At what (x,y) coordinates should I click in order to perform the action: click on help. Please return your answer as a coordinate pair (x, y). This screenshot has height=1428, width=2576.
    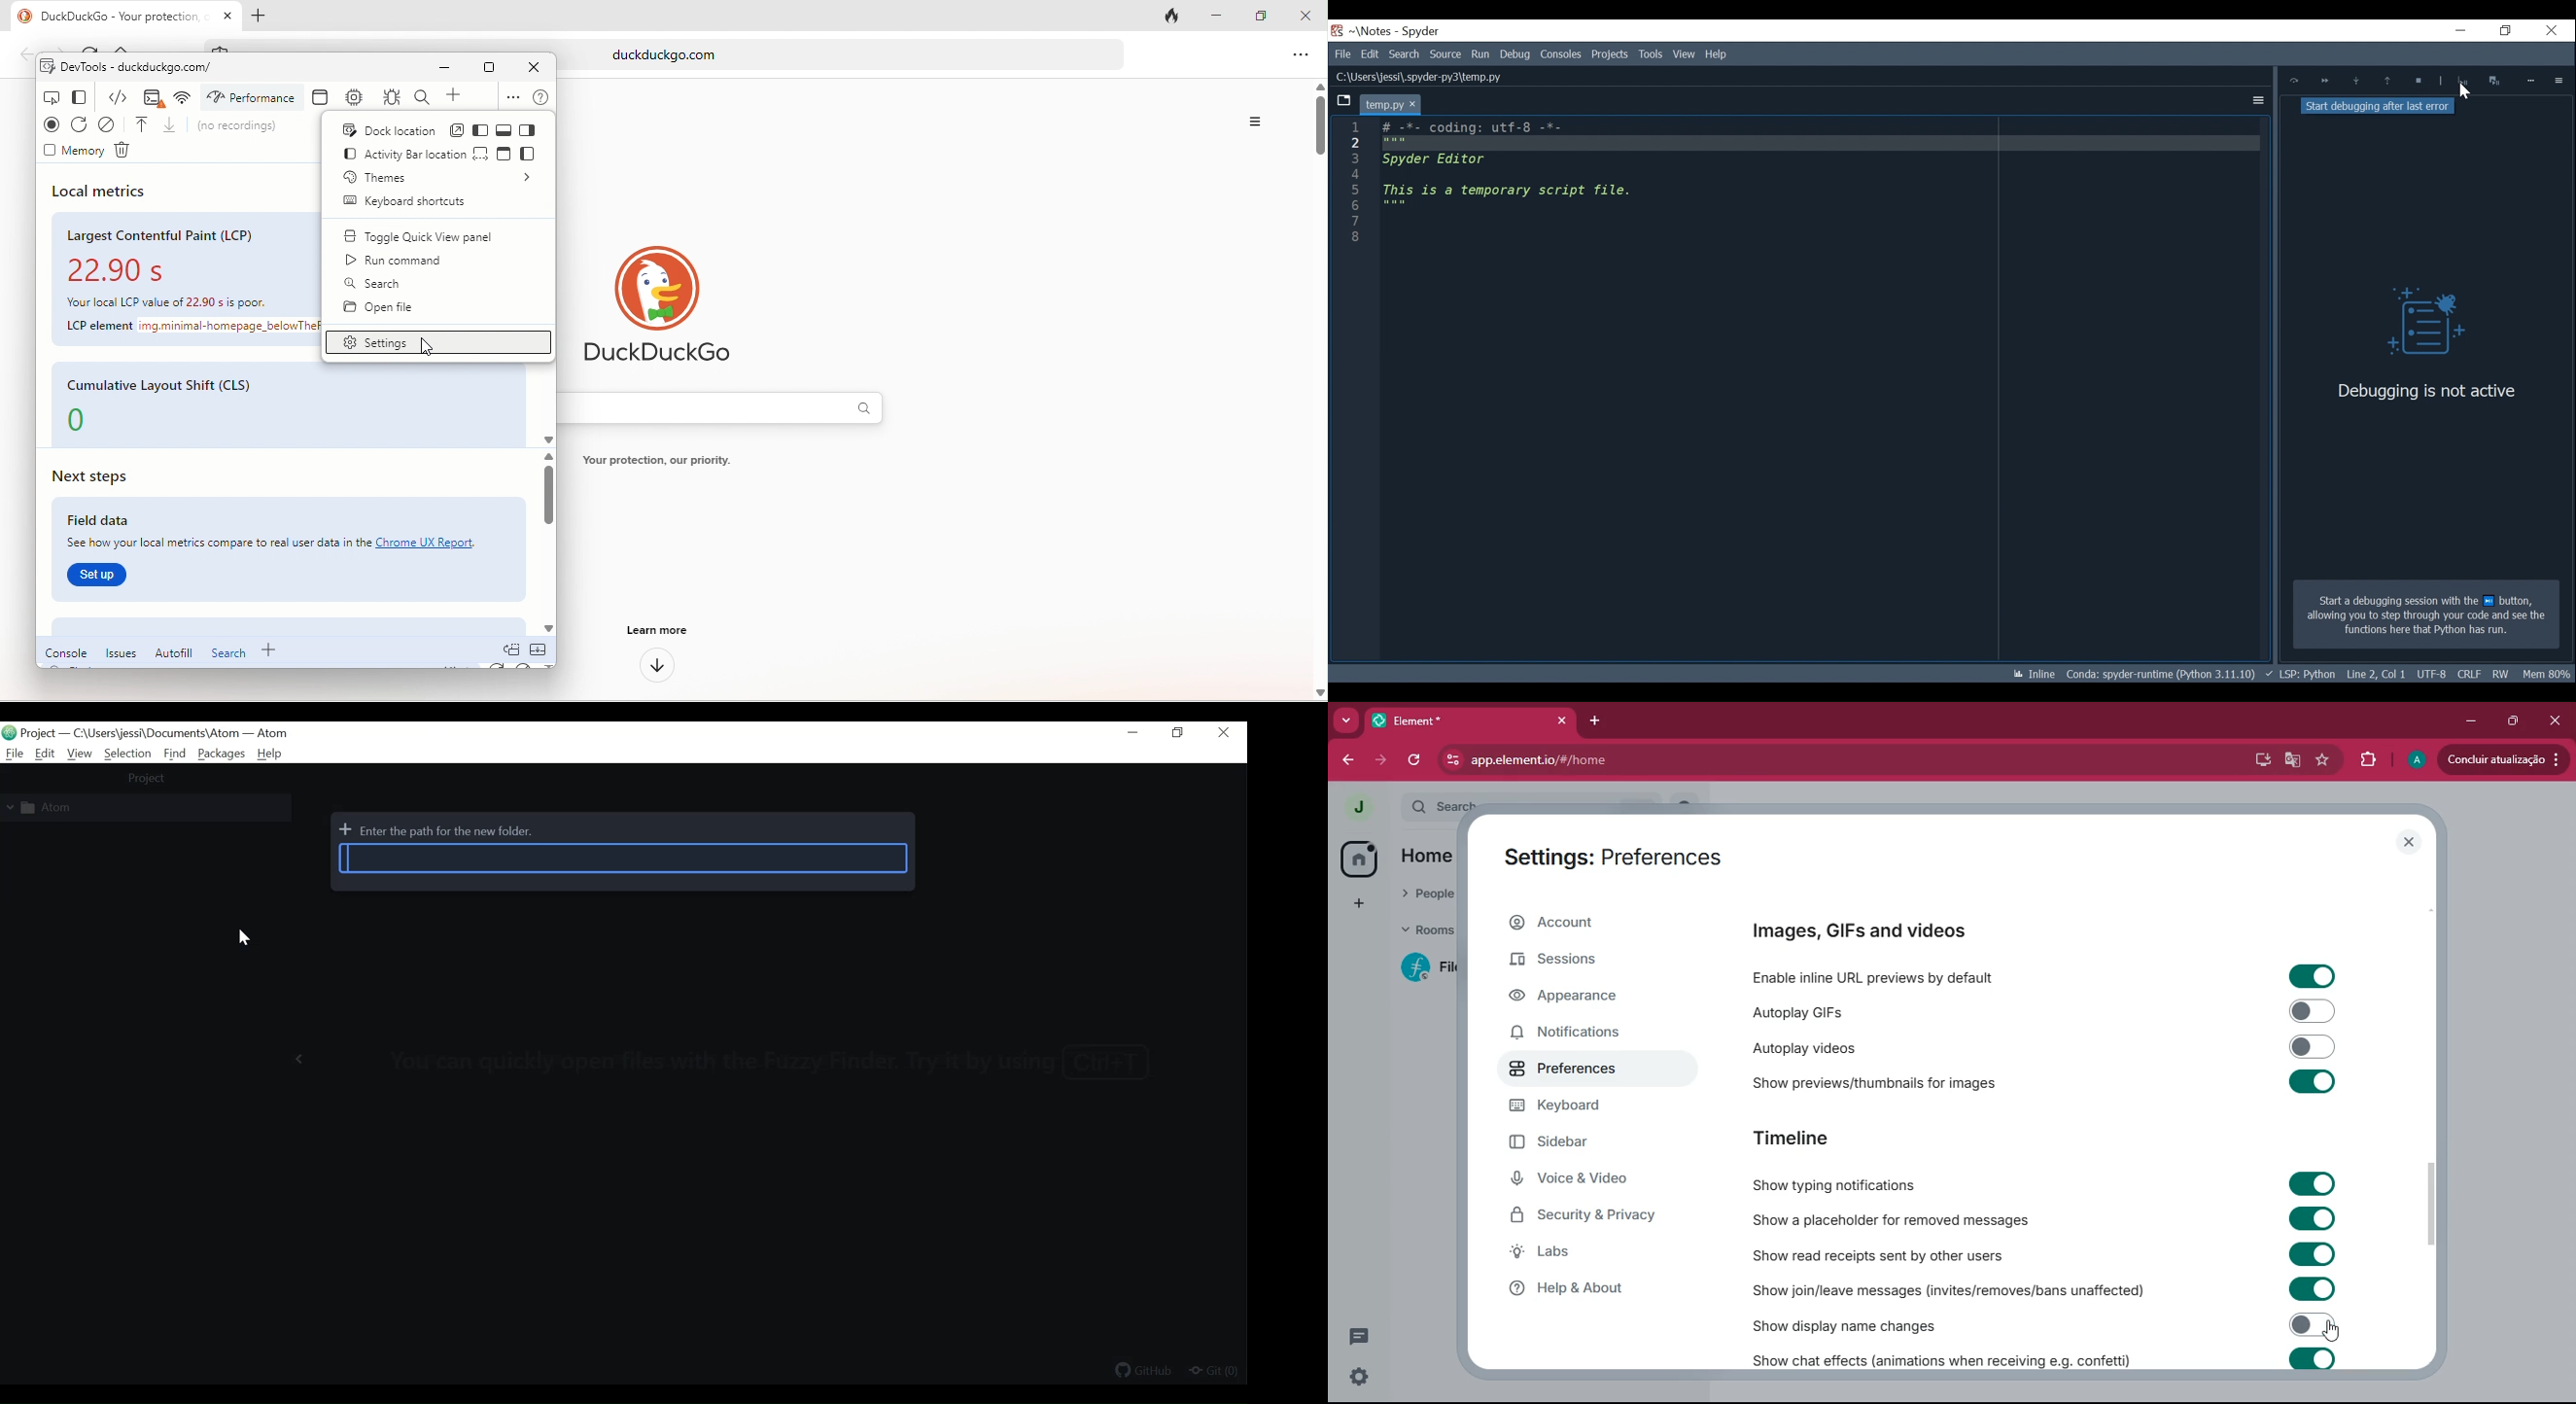
    Looking at the image, I should click on (545, 98).